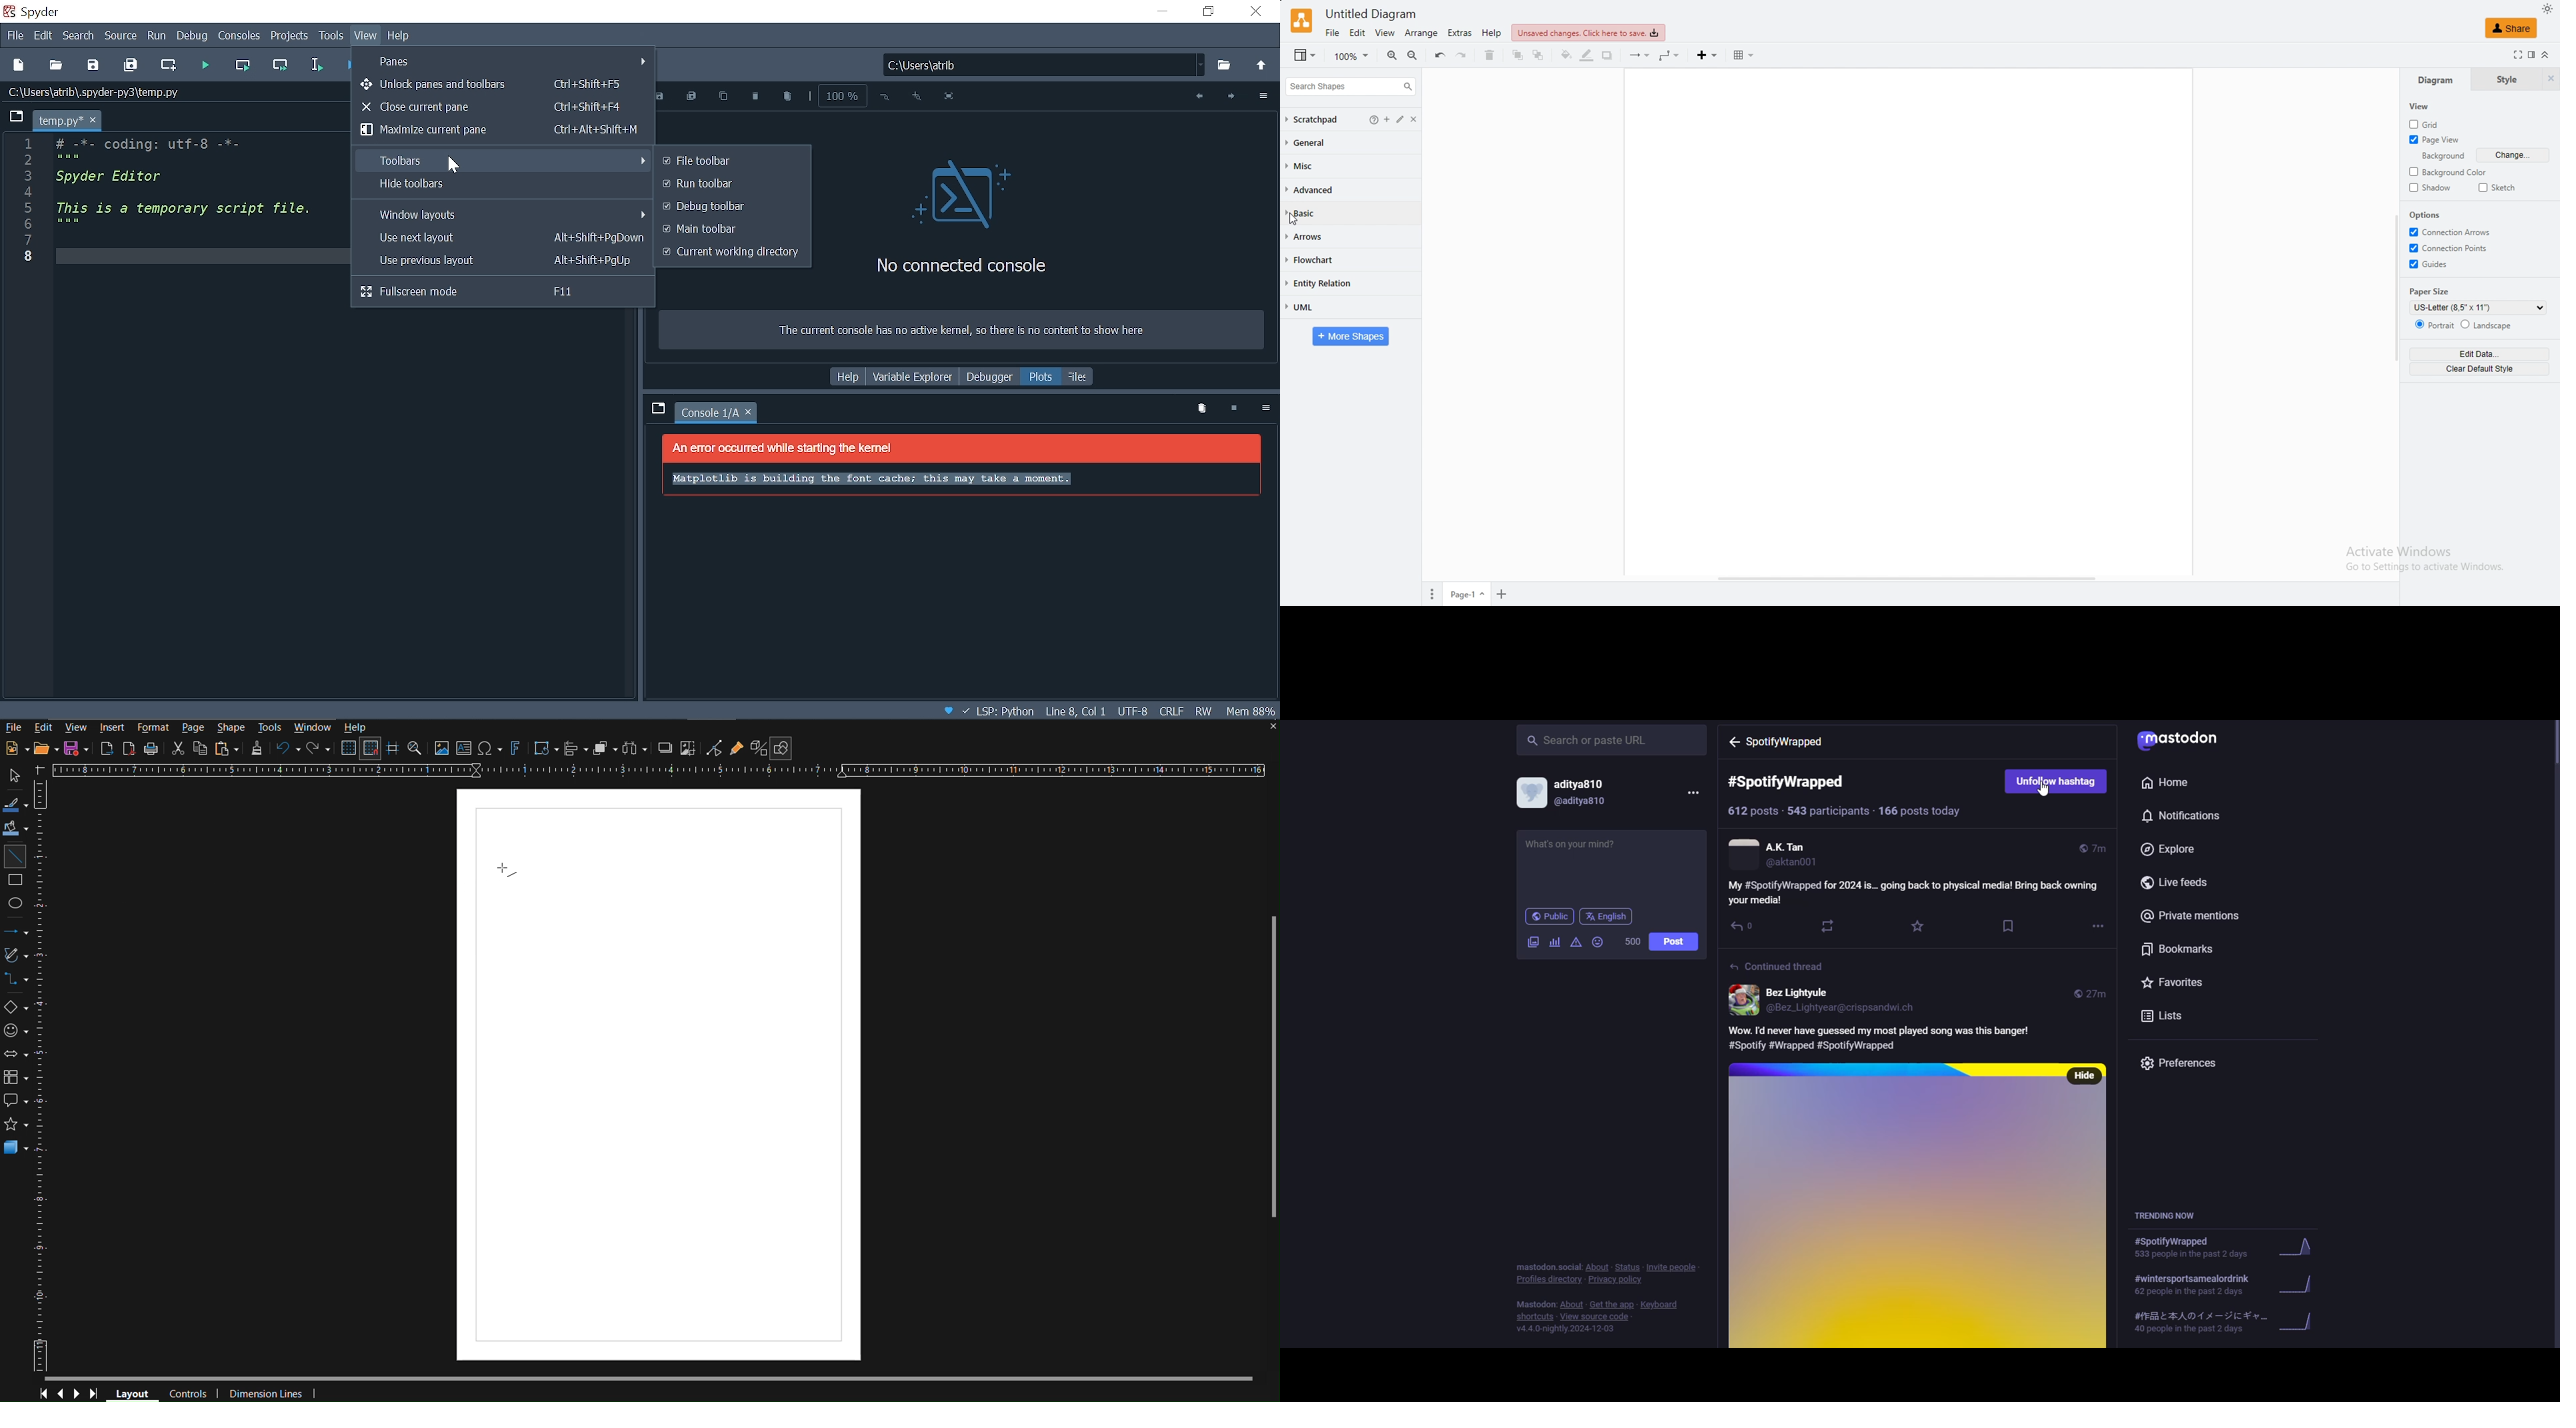  Describe the element at coordinates (97, 1393) in the screenshot. I see `Last Page` at that location.